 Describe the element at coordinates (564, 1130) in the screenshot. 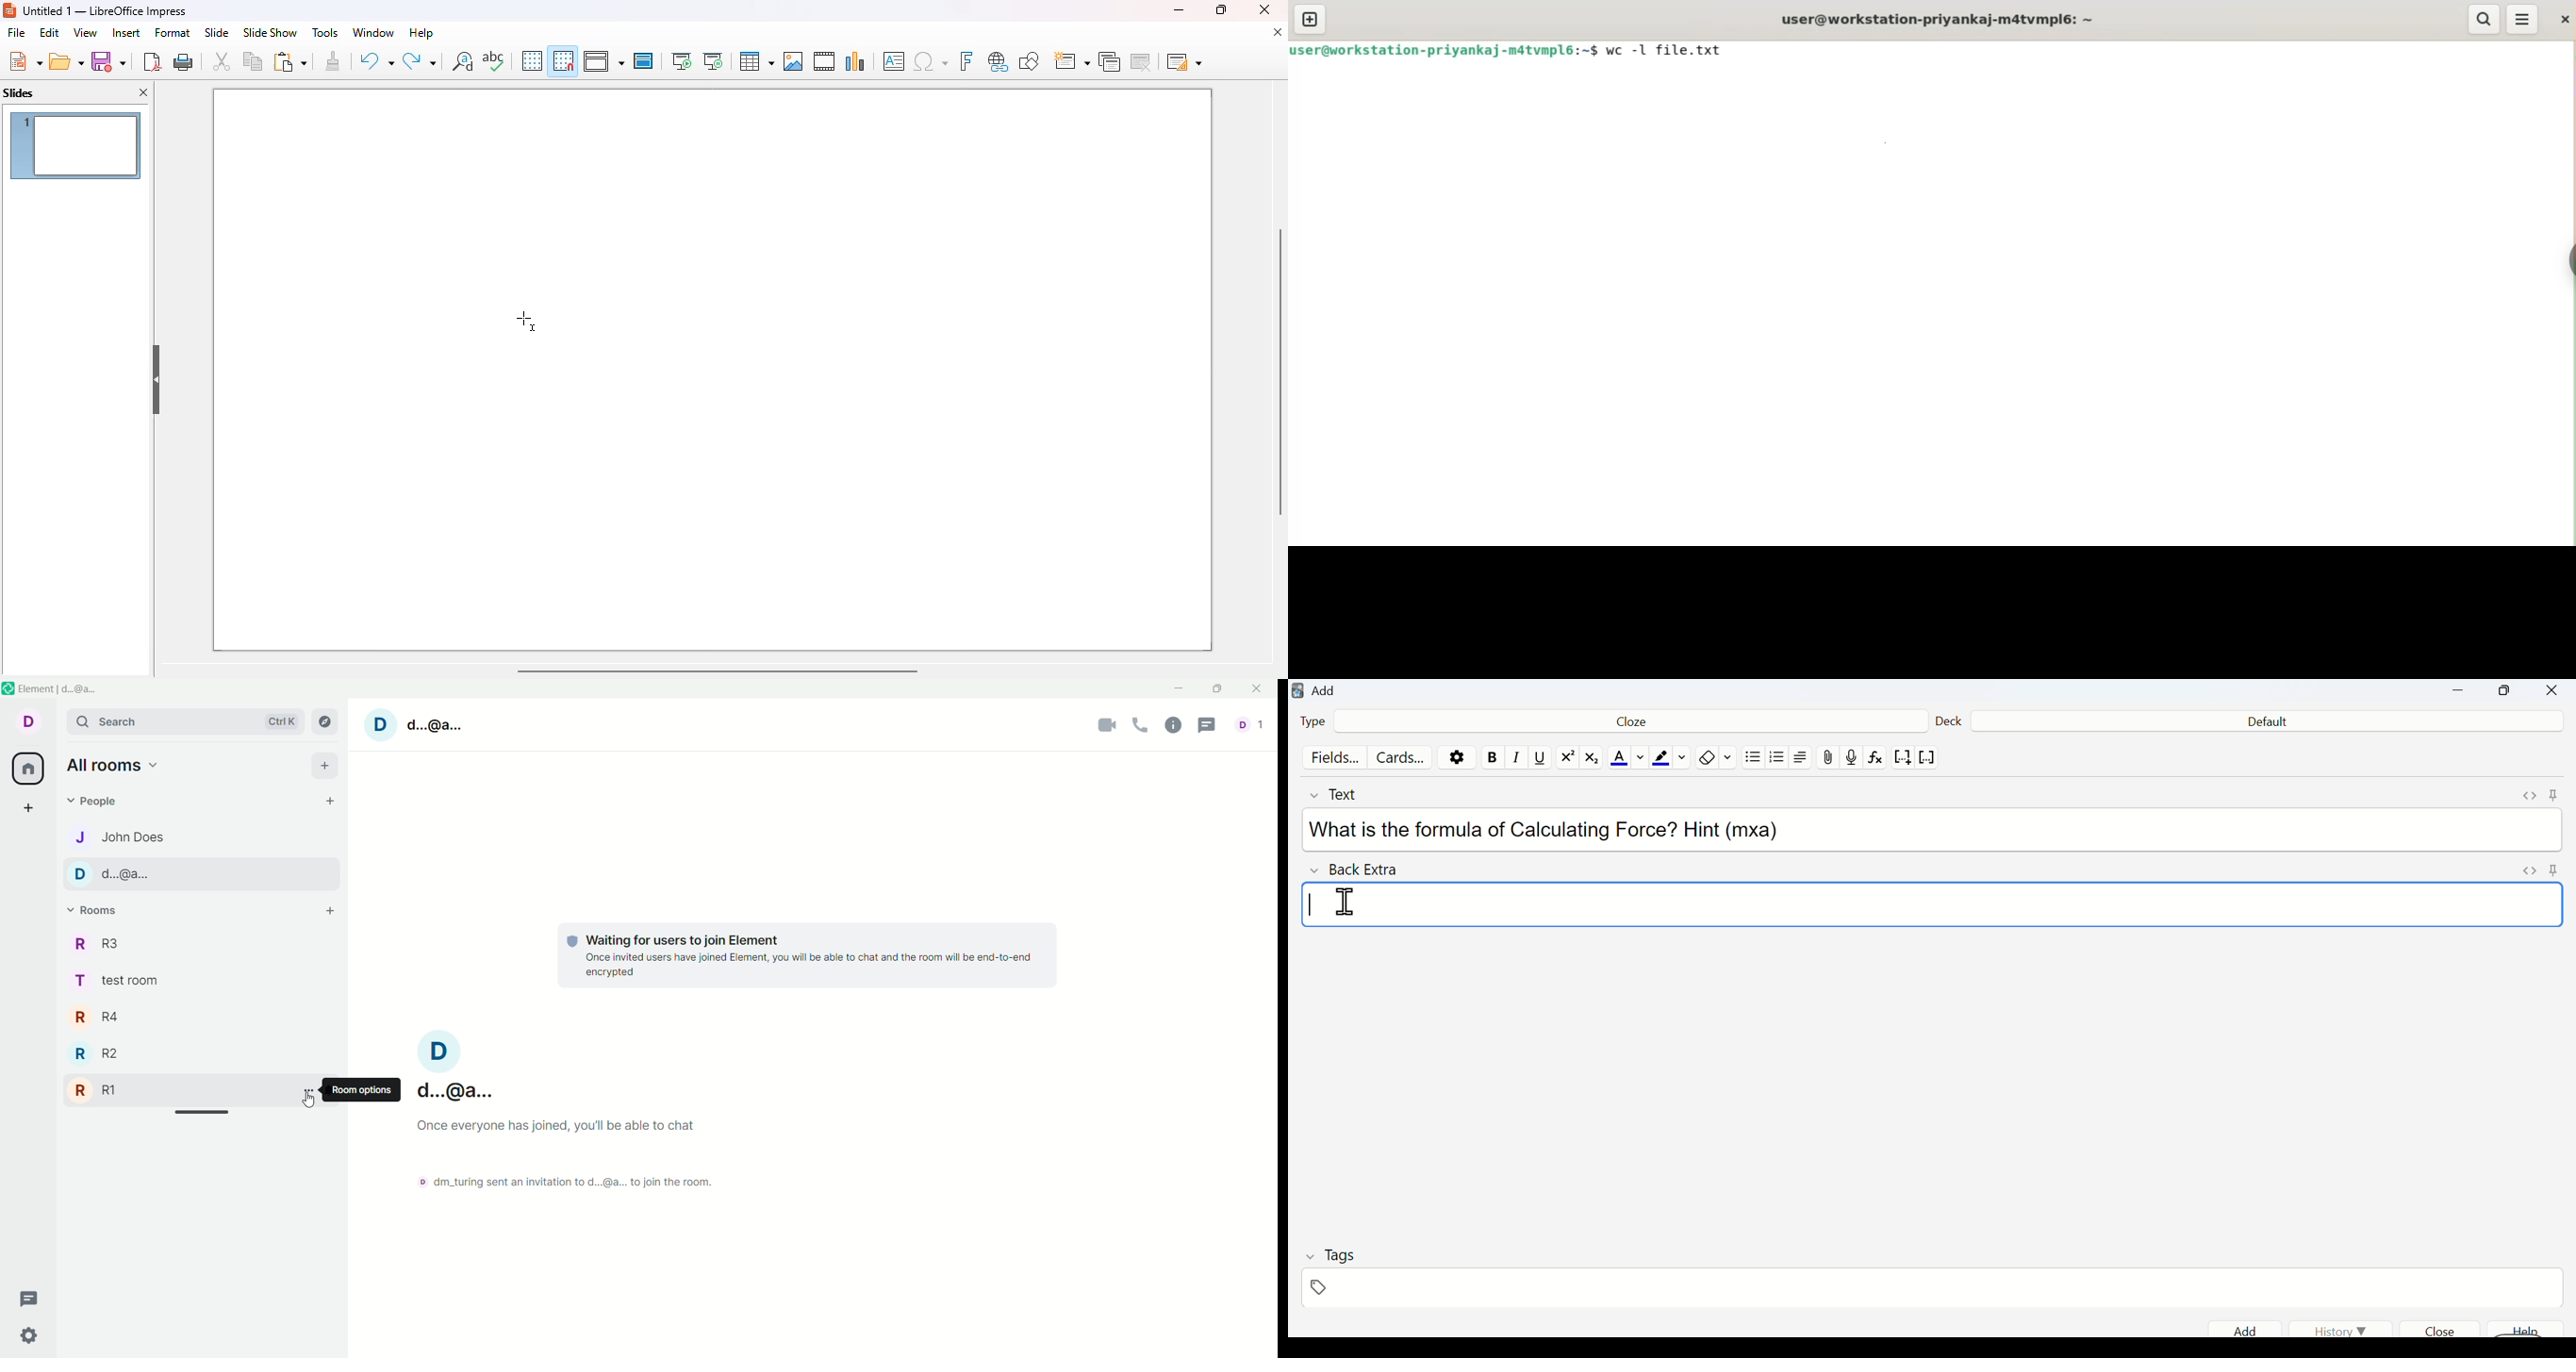

I see `once everyone has joined you'll be able to chat` at that location.